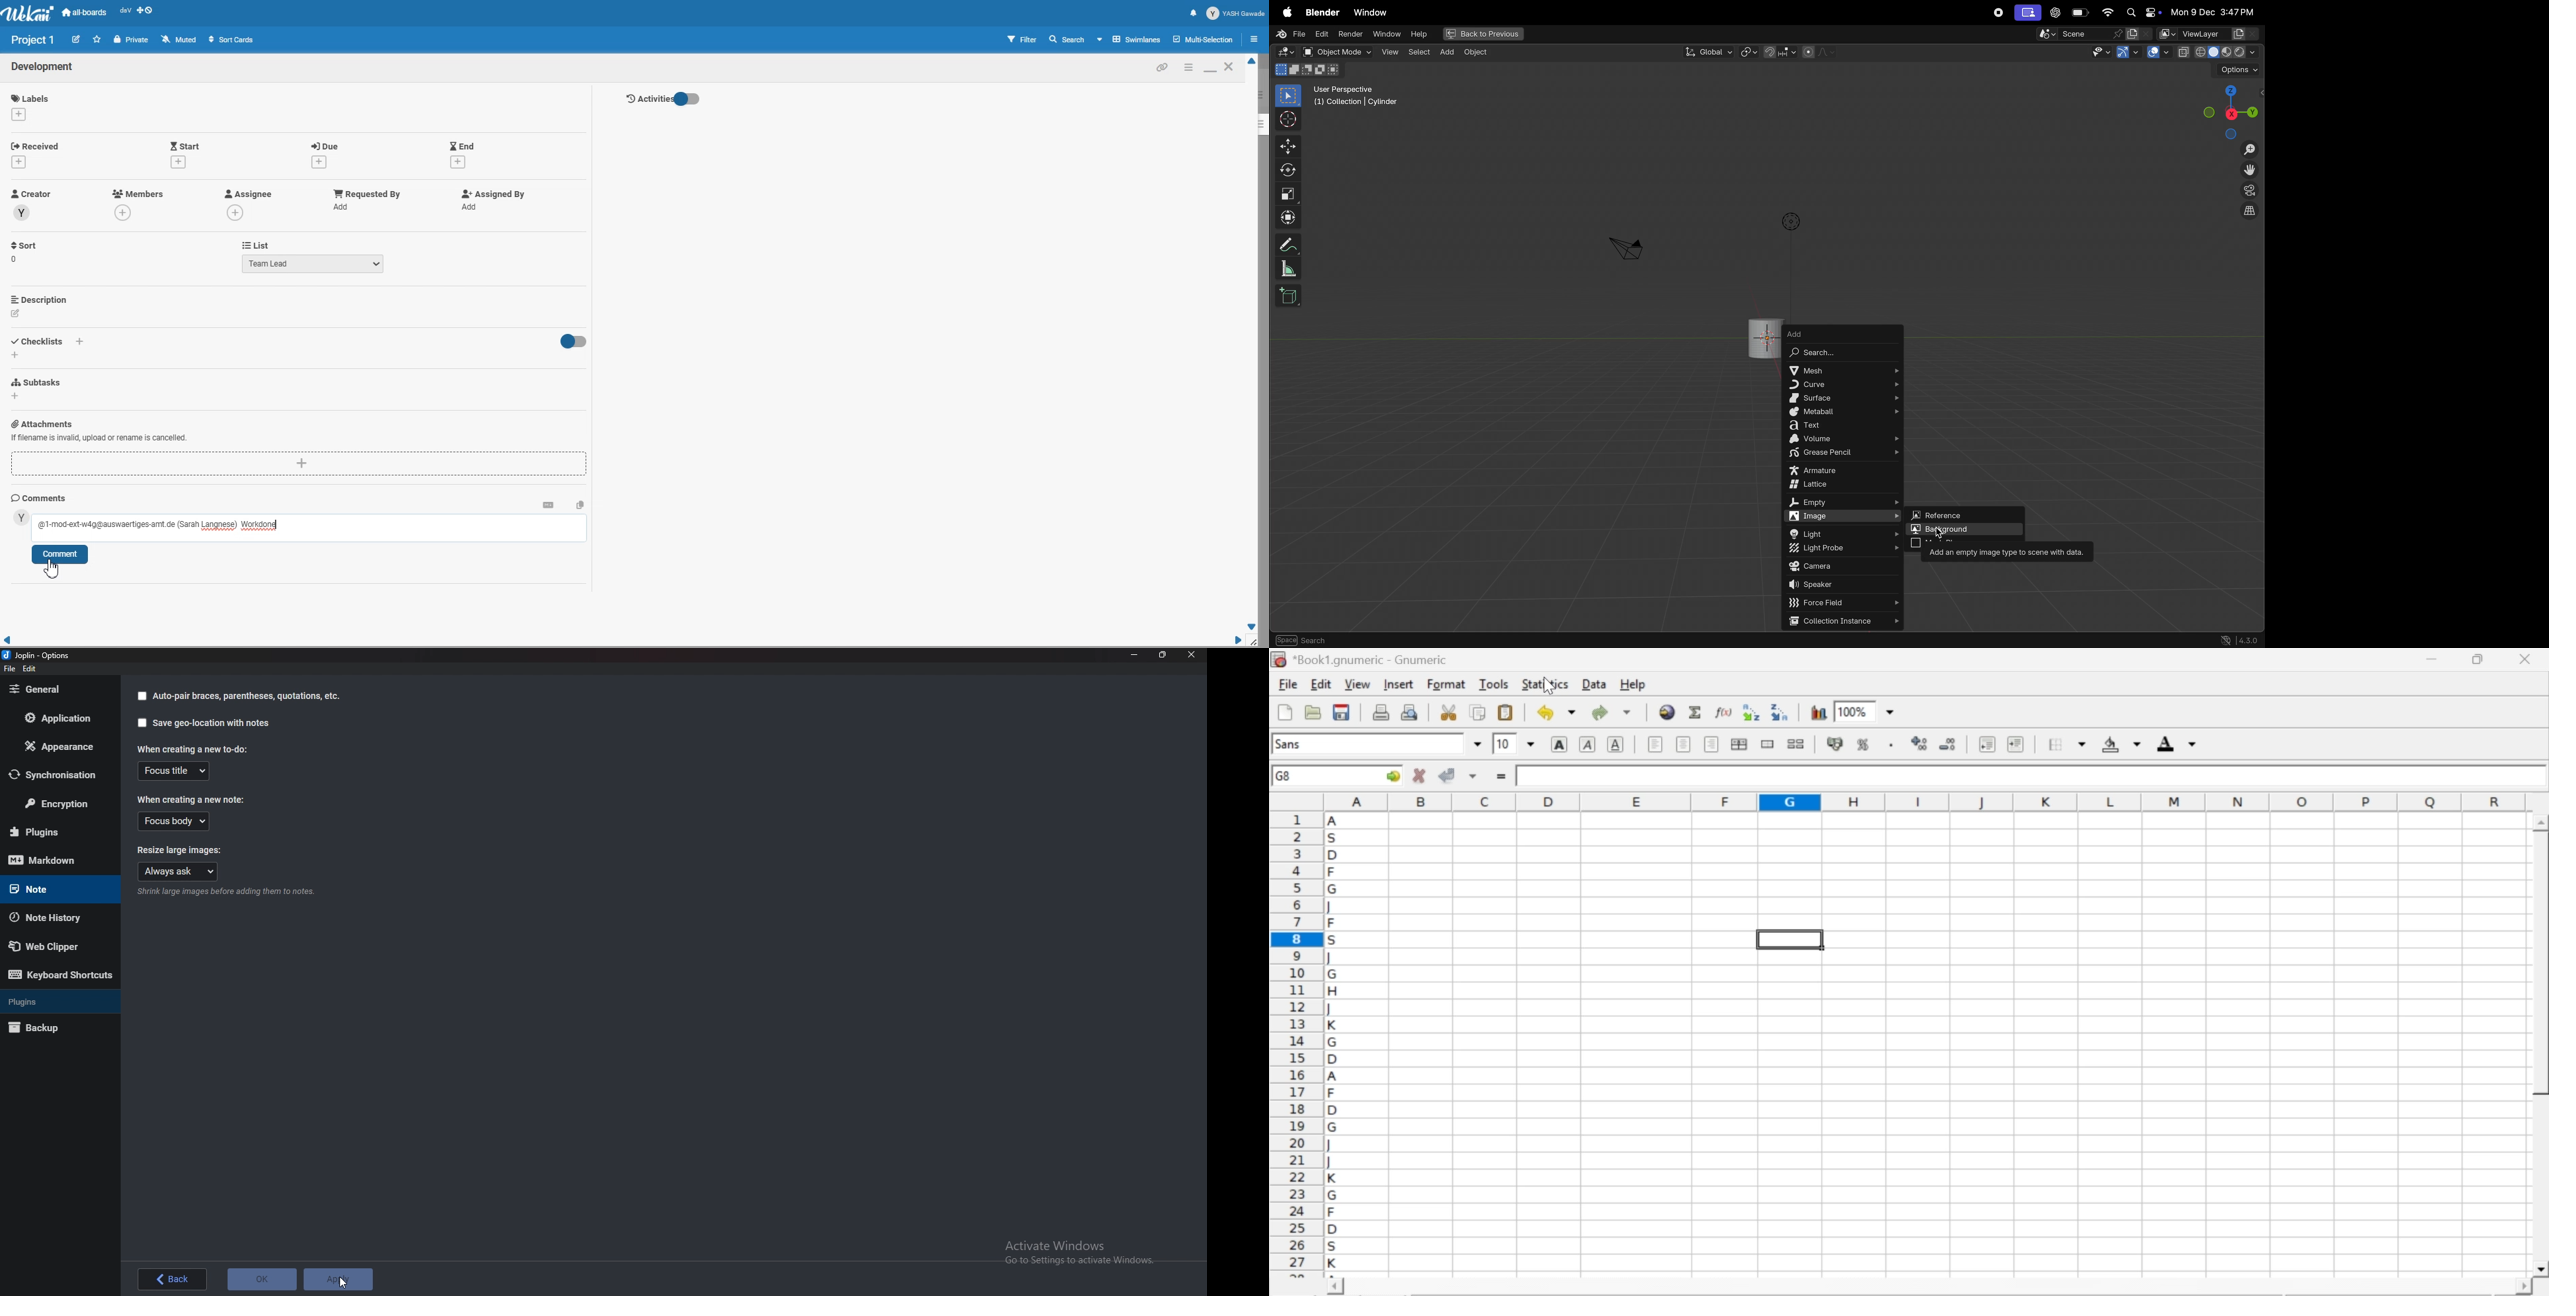 The width and height of the screenshot is (2576, 1316). What do you see at coordinates (1134, 654) in the screenshot?
I see `Minimize` at bounding box center [1134, 654].